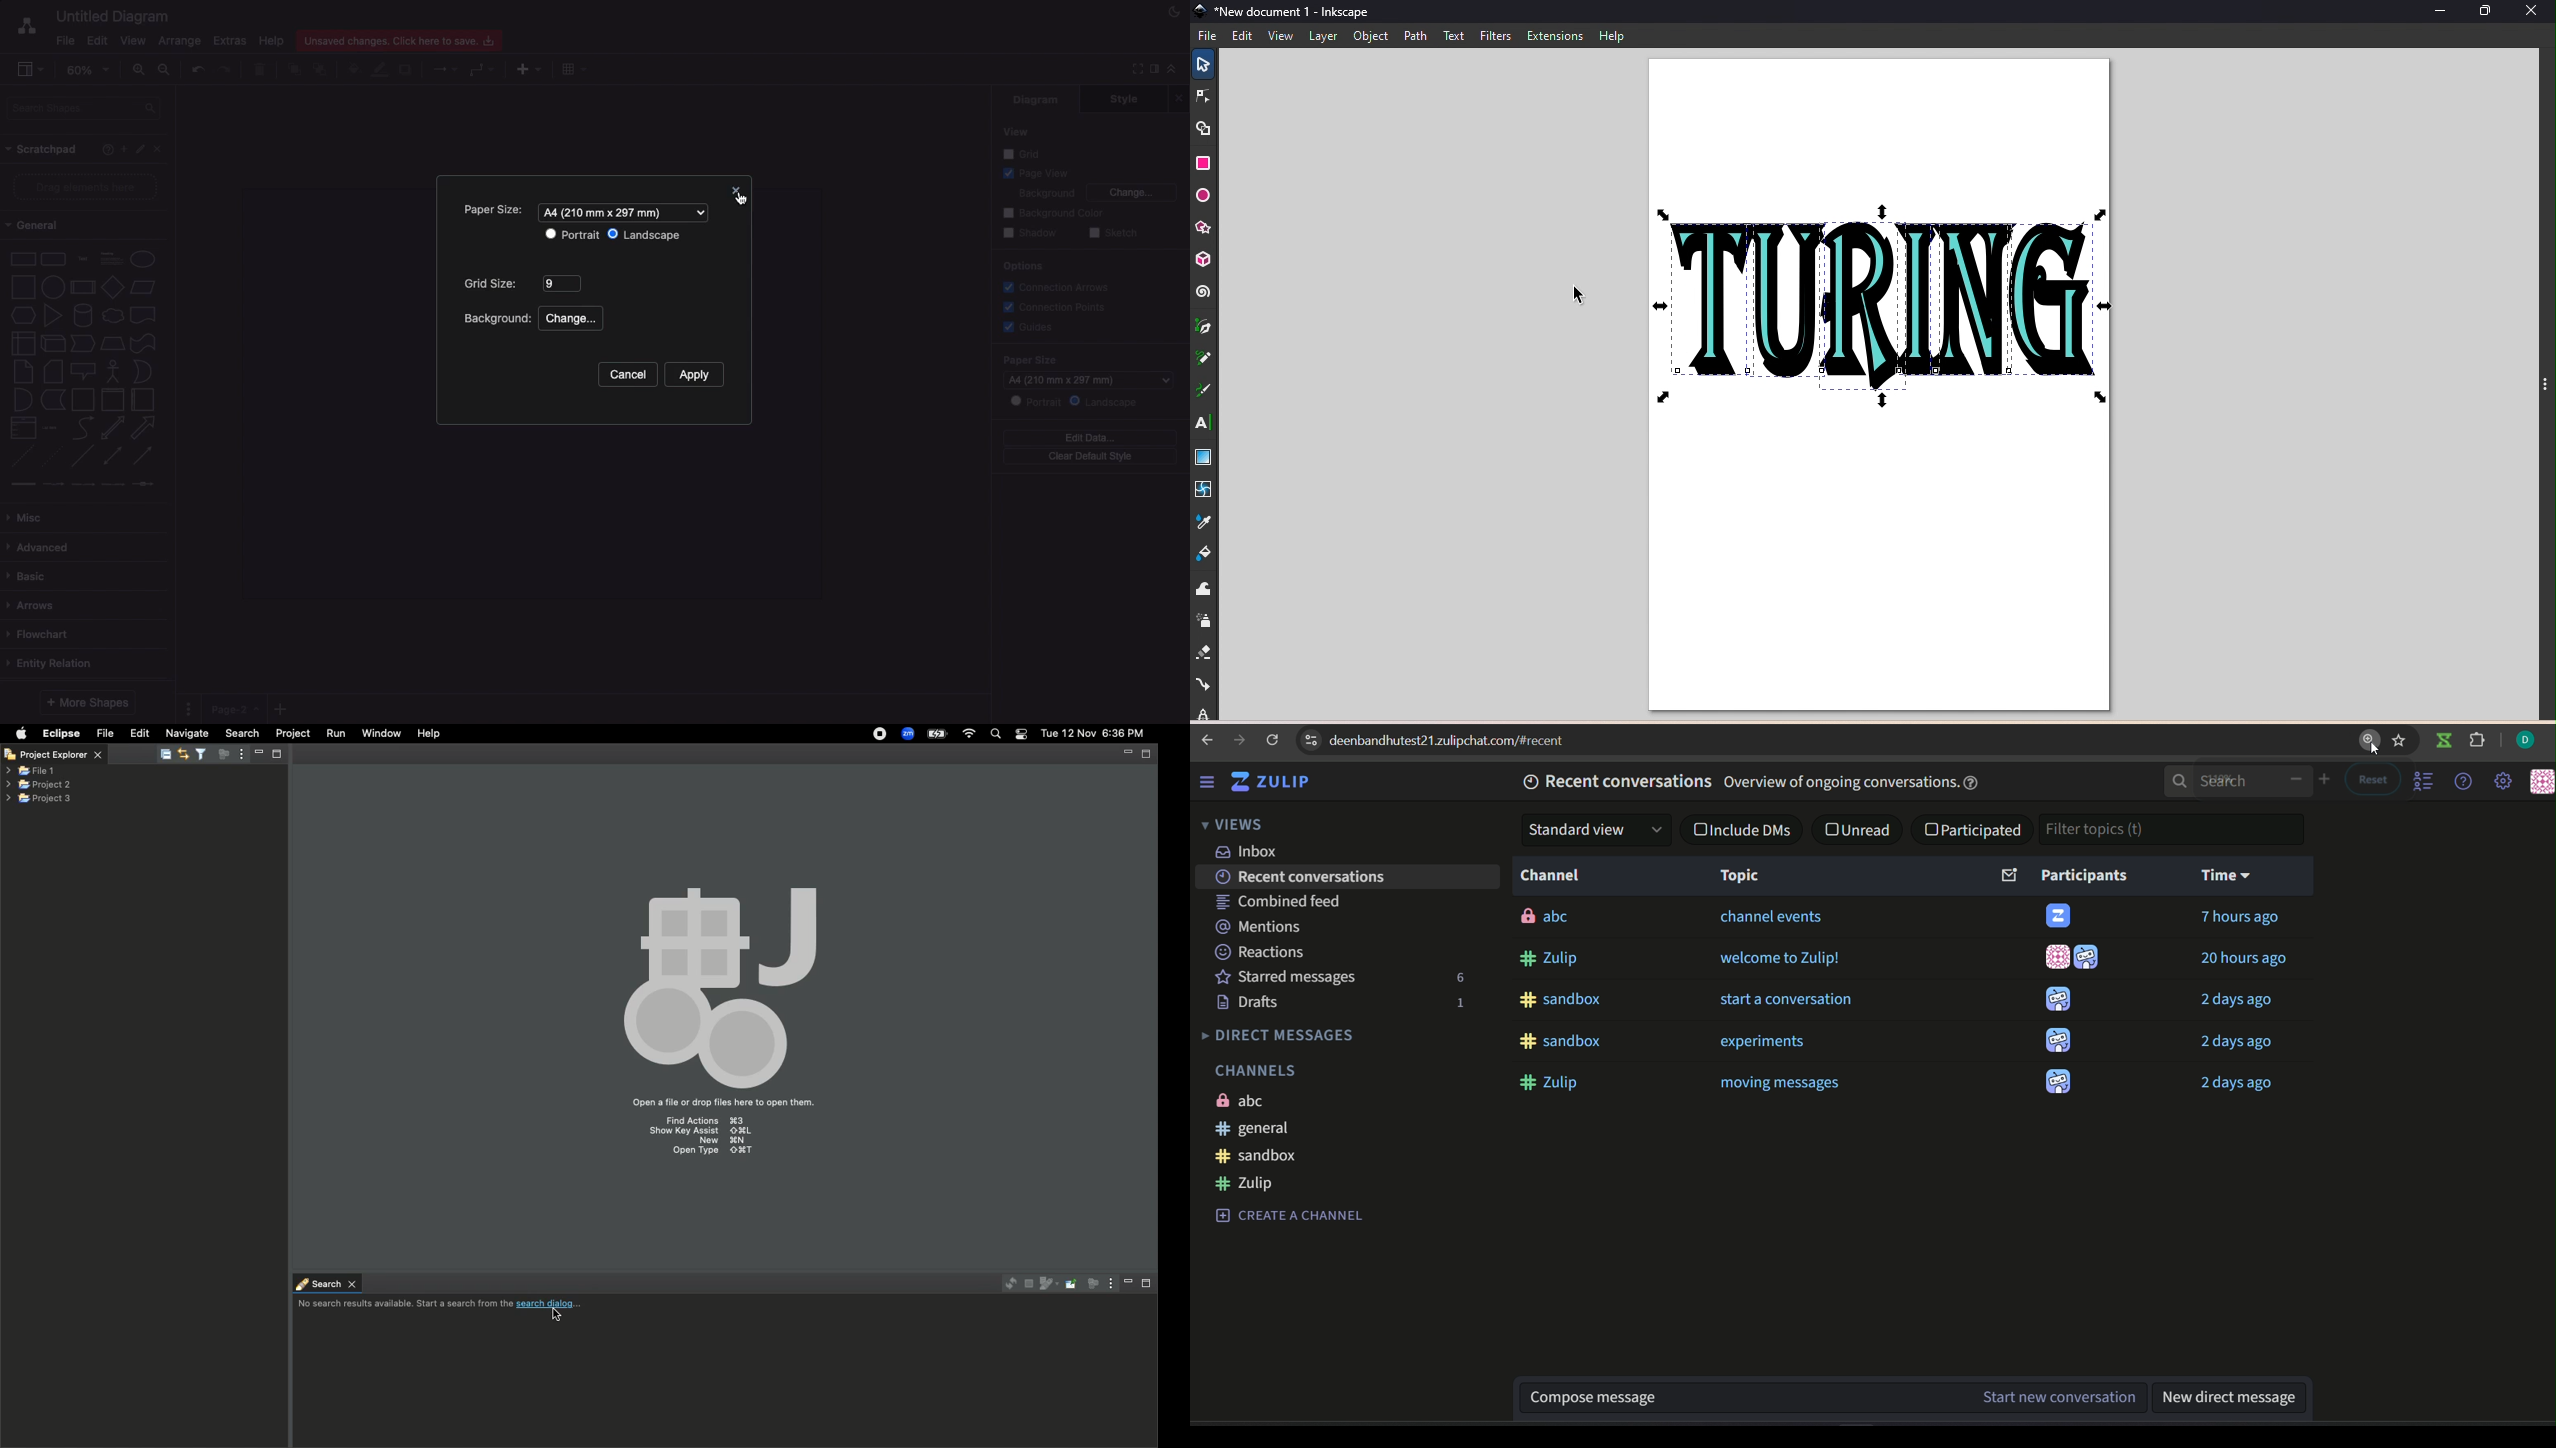  What do you see at coordinates (2236, 1043) in the screenshot?
I see `2 days ago` at bounding box center [2236, 1043].